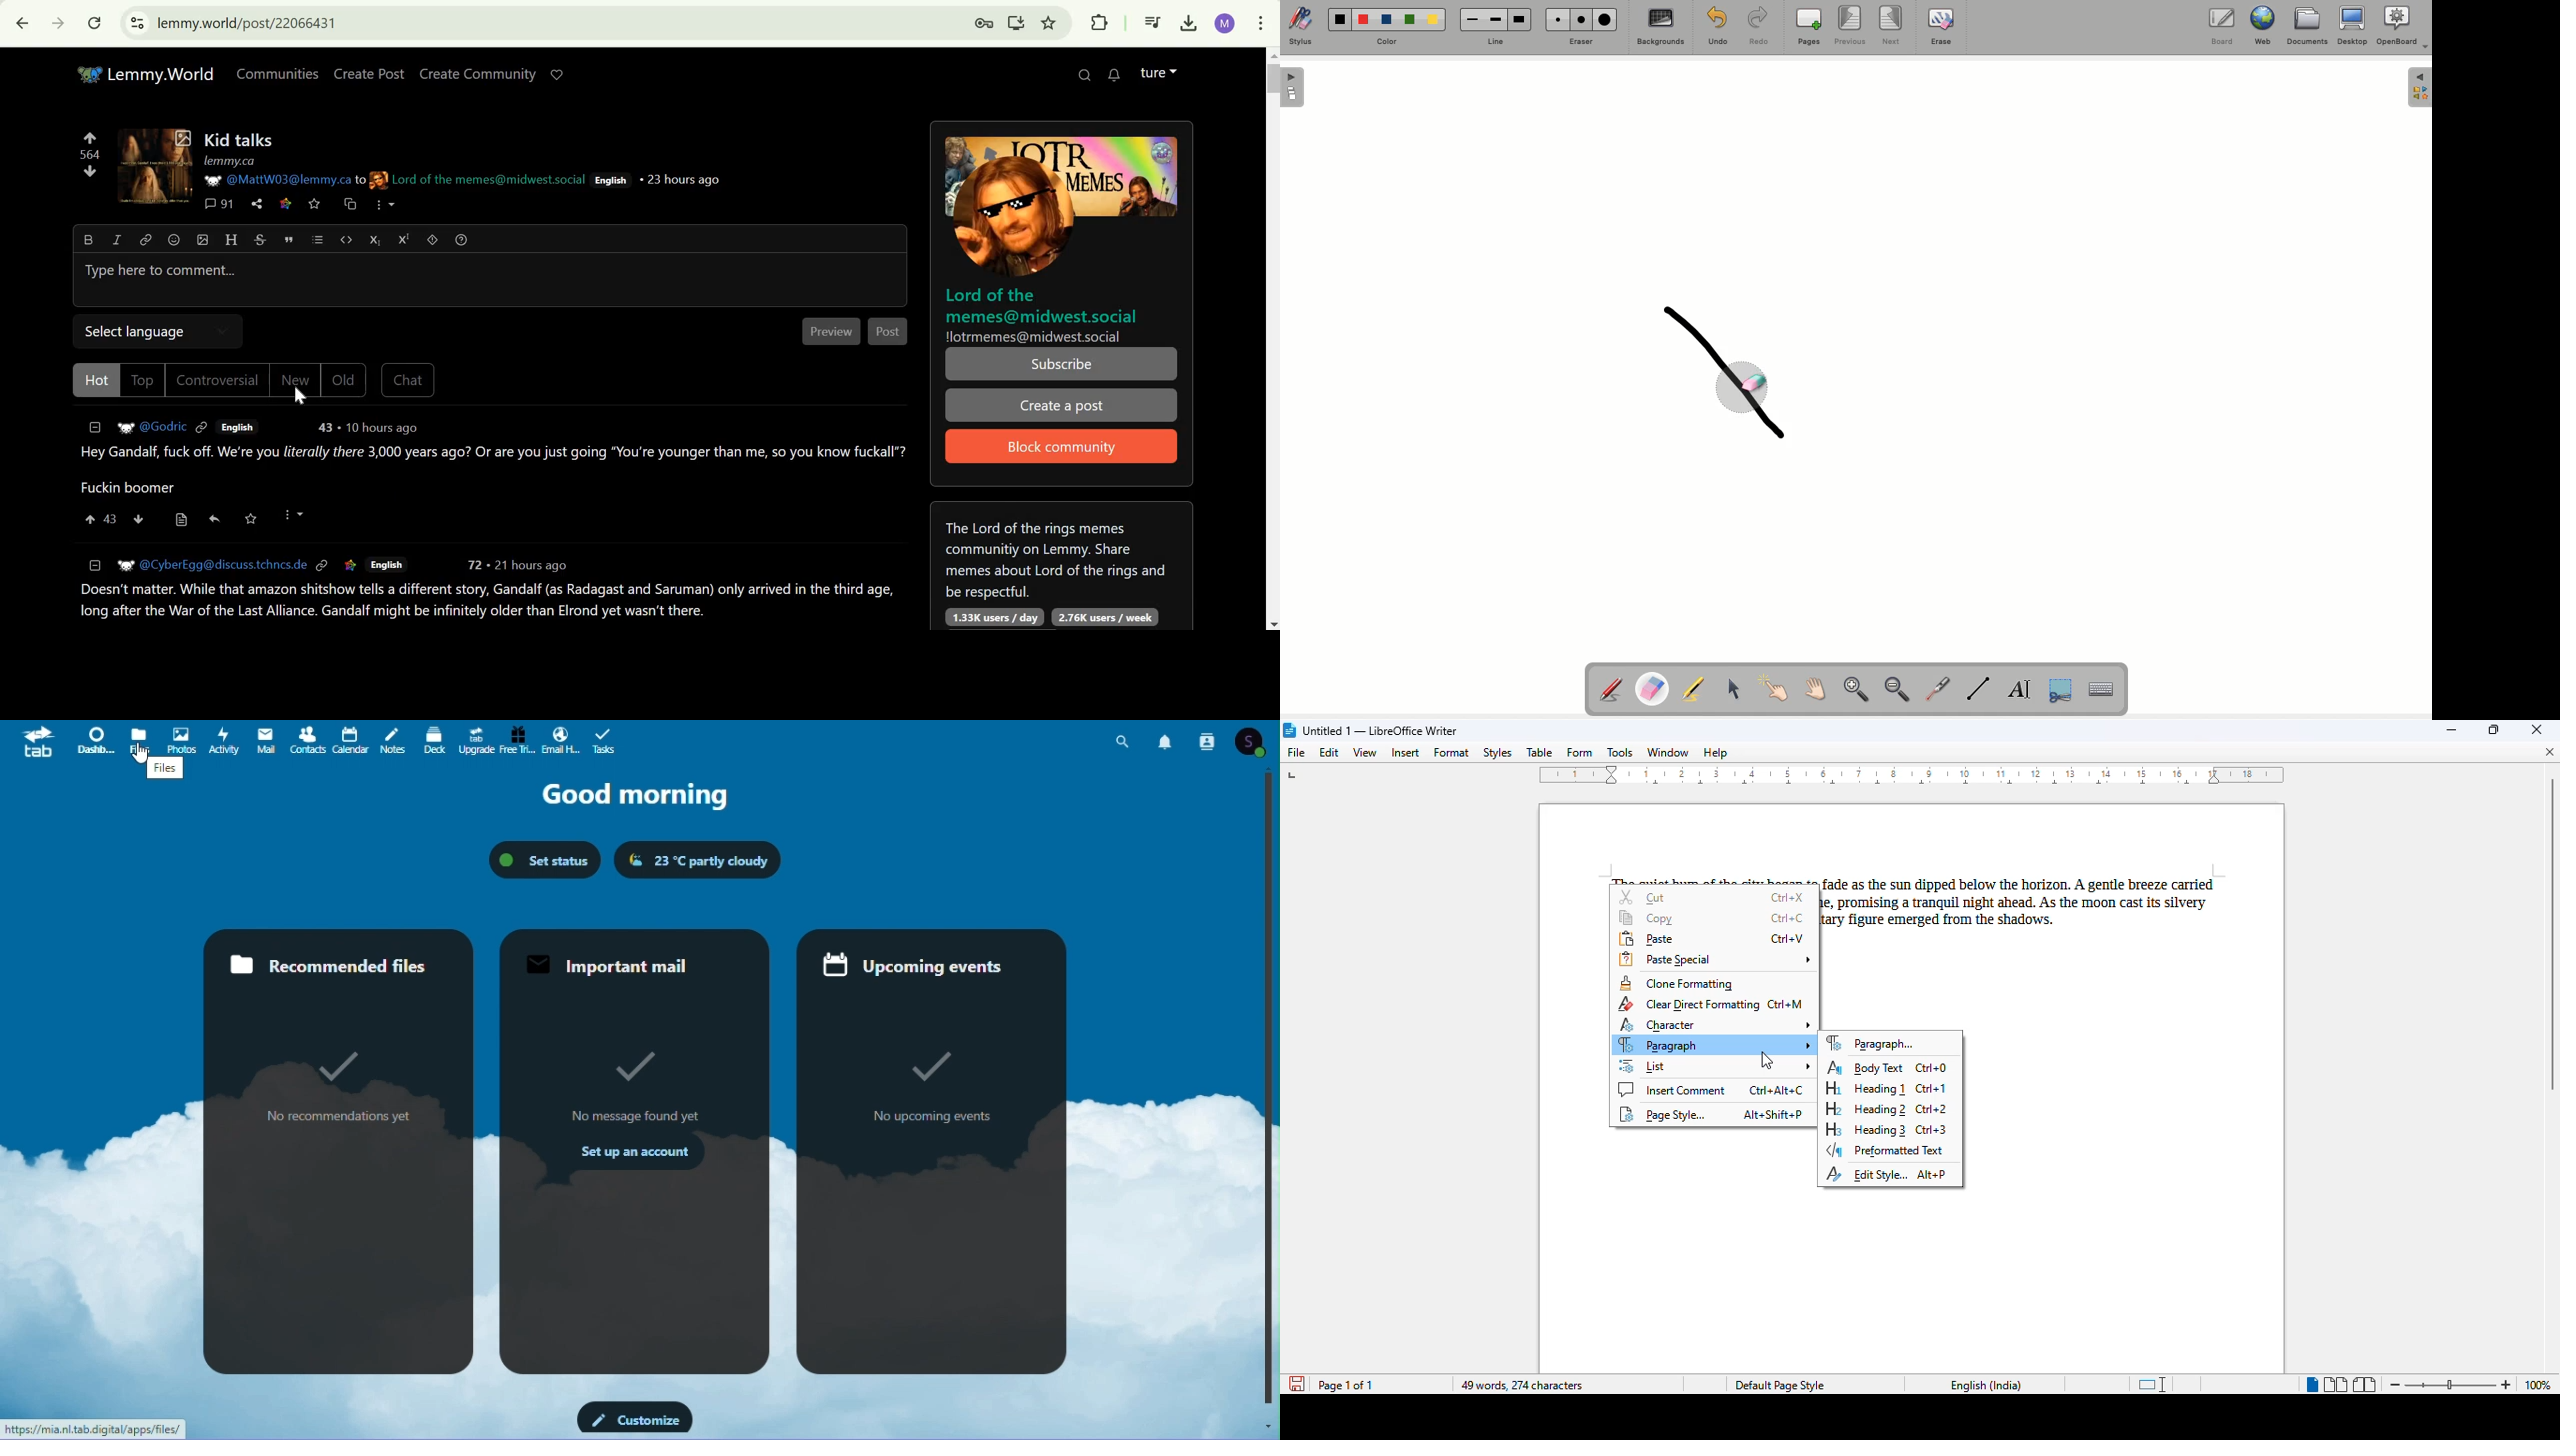 The height and width of the screenshot is (1456, 2576). What do you see at coordinates (1346, 1386) in the screenshot?
I see `page 1 of 1` at bounding box center [1346, 1386].